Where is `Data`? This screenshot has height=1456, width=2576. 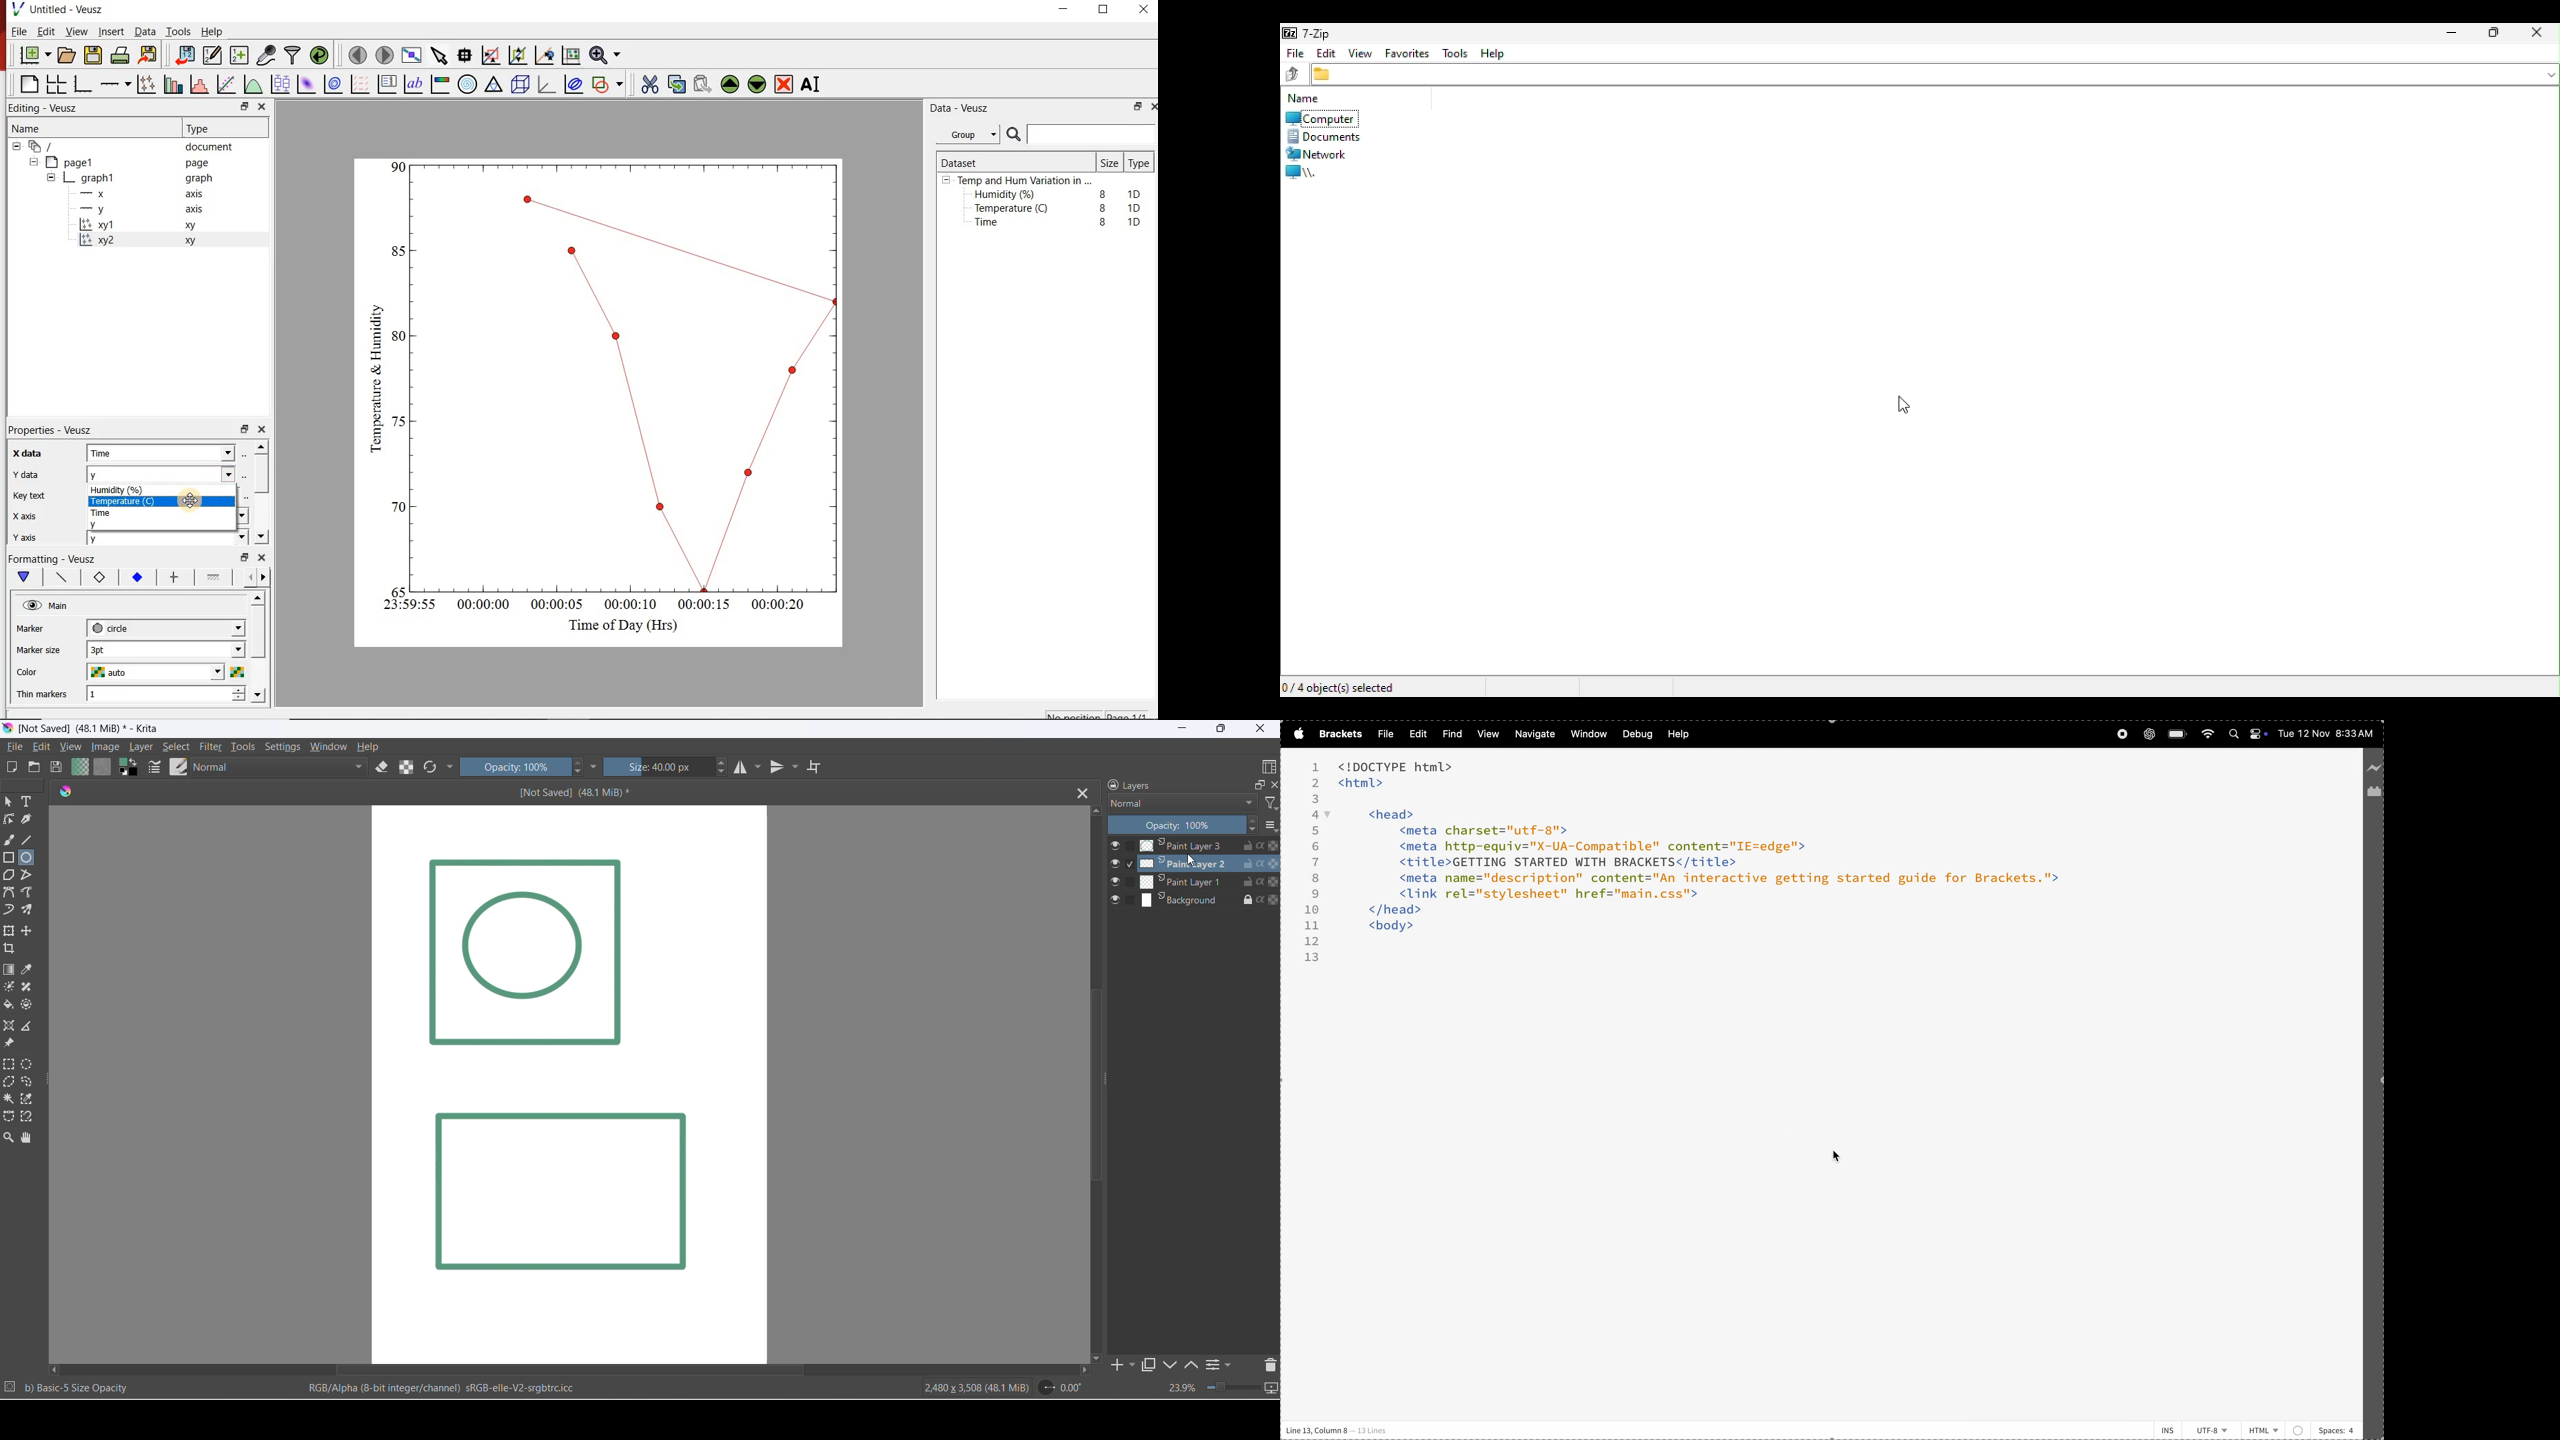 Data is located at coordinates (142, 32).